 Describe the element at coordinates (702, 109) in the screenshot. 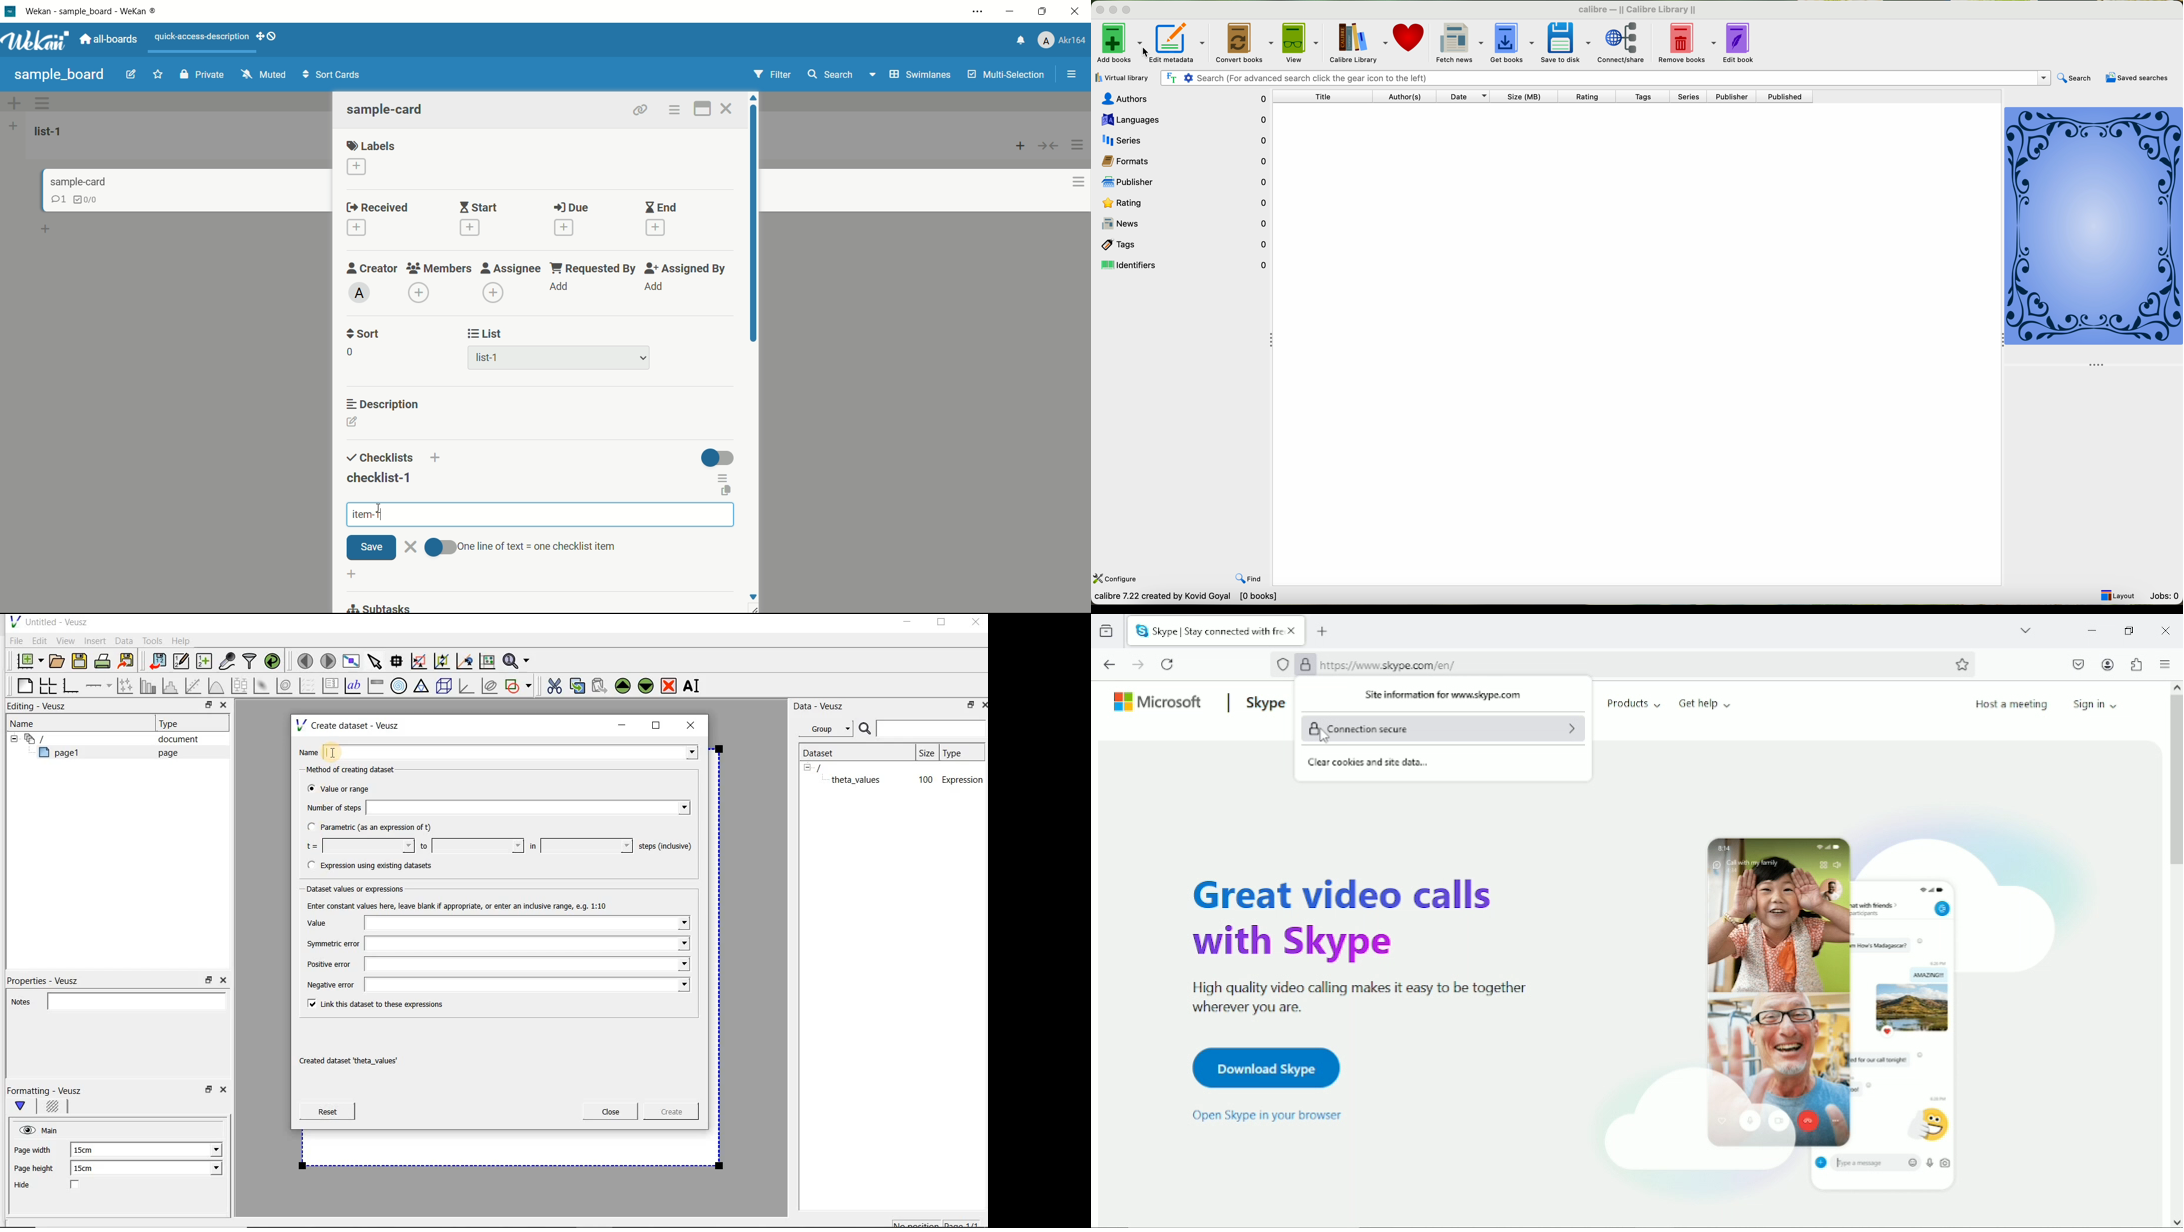

I see `maximize card` at that location.